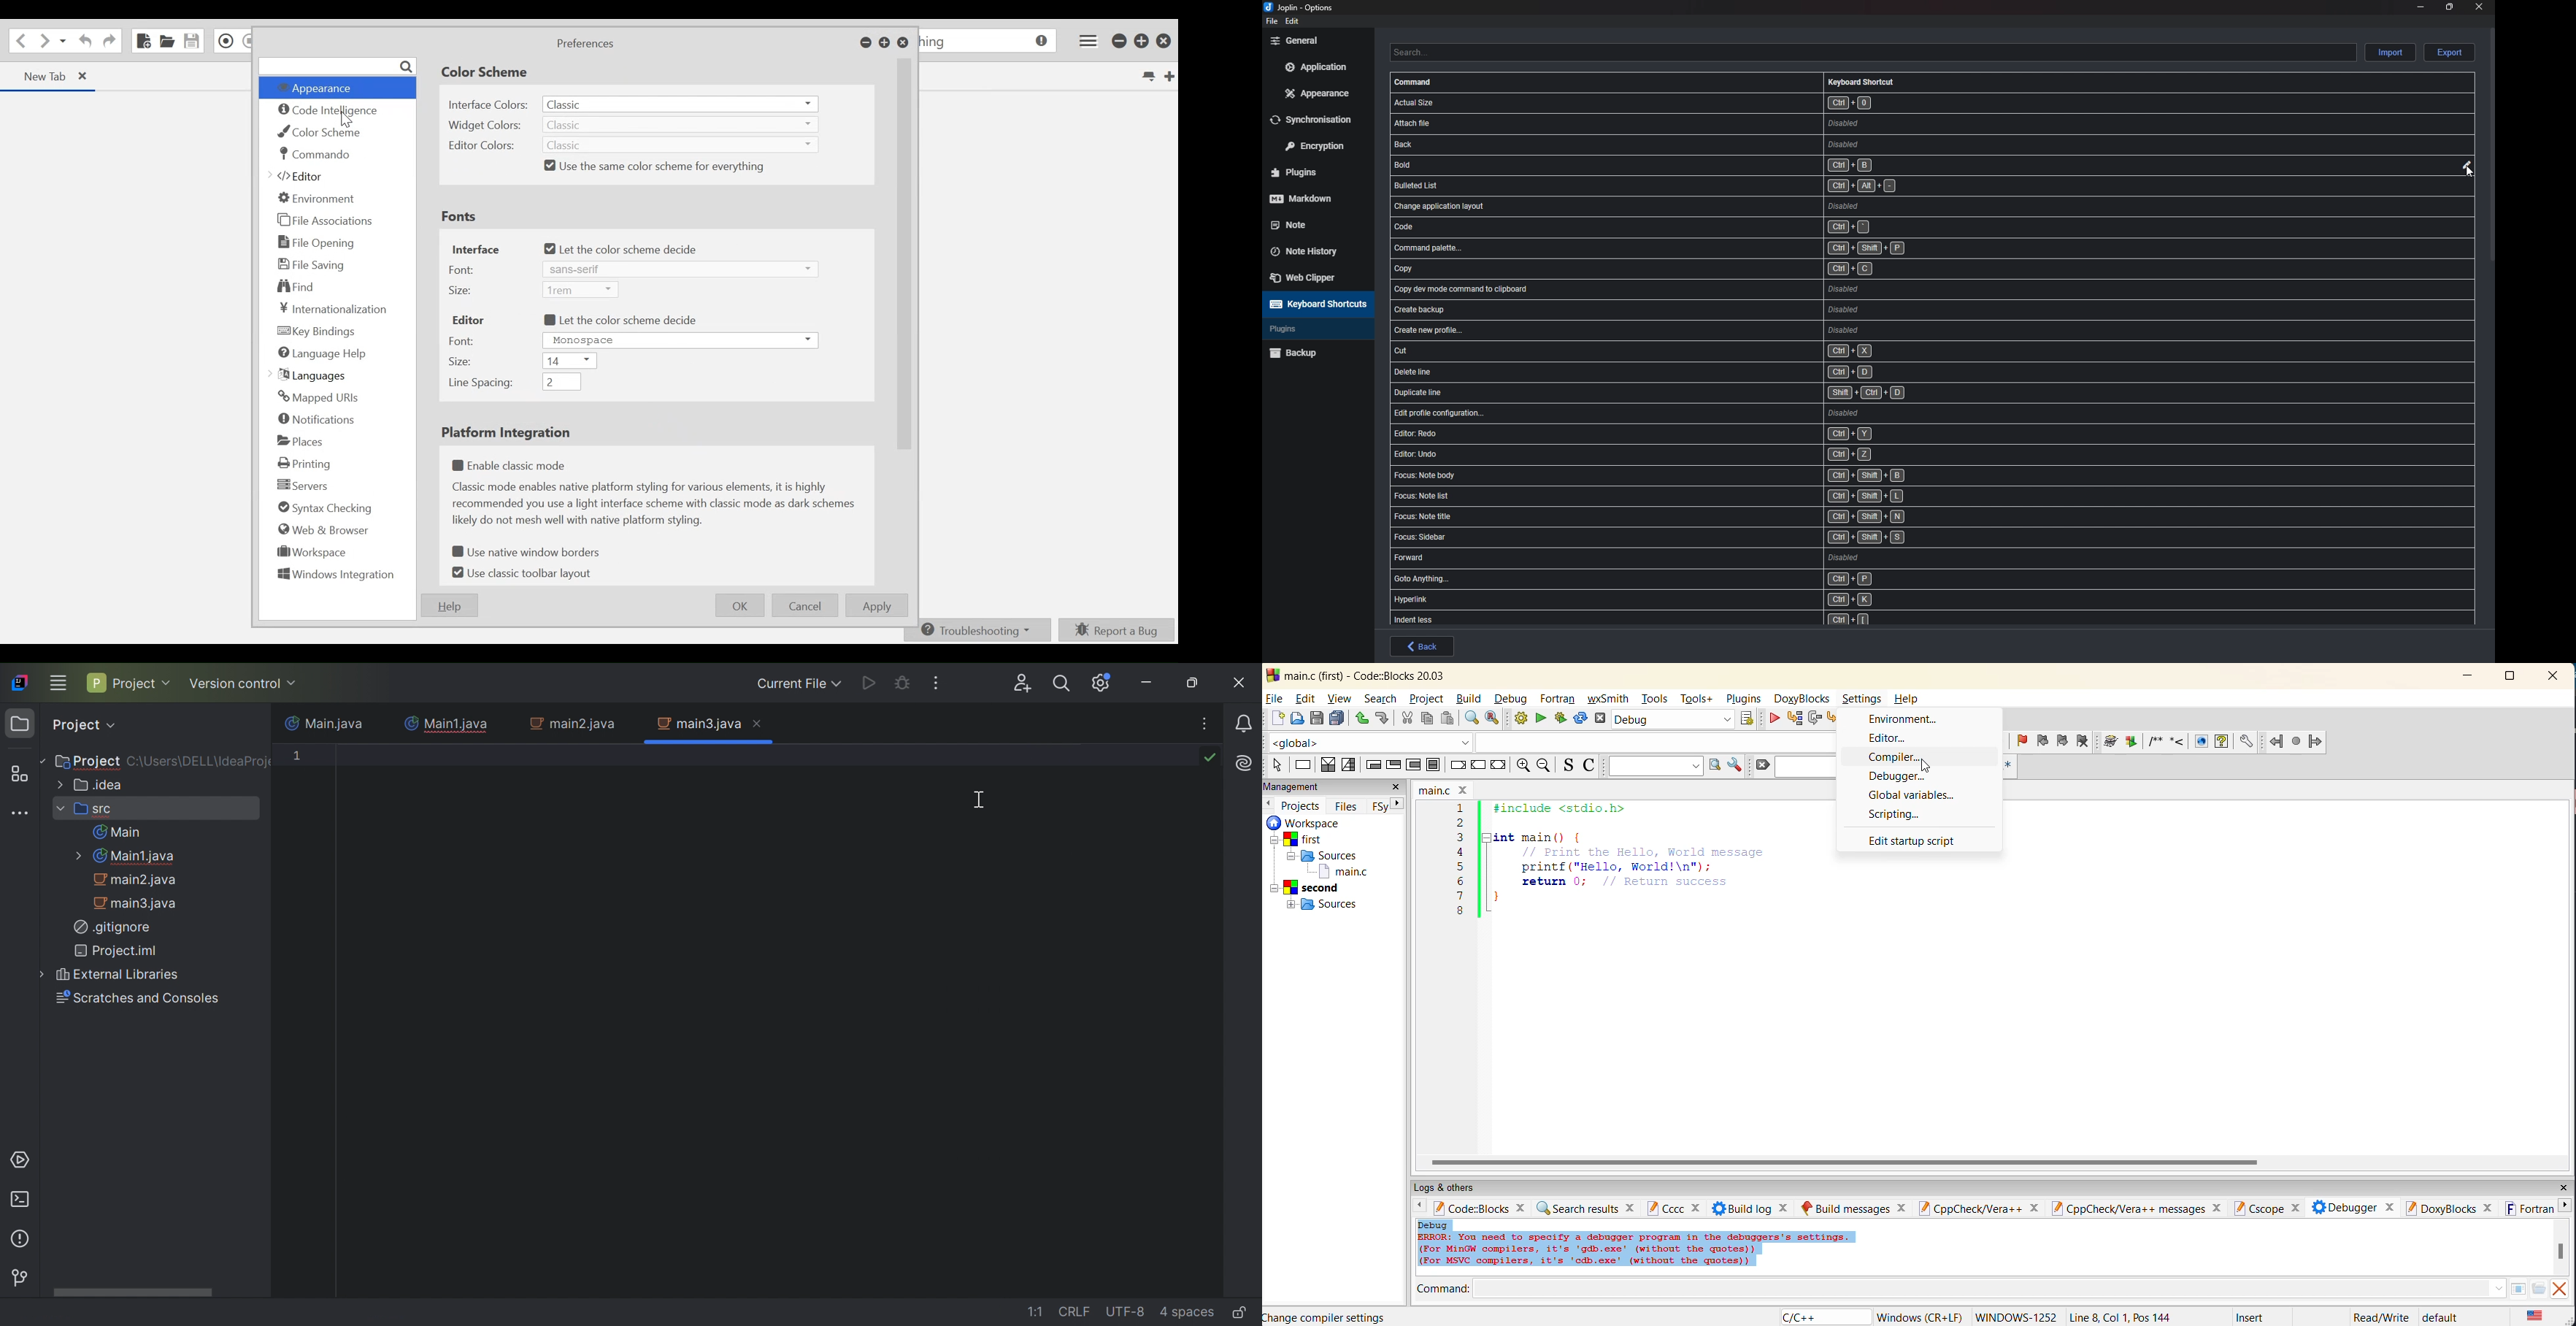  What do you see at coordinates (989, 42) in the screenshot?
I see `go to anything` at bounding box center [989, 42].